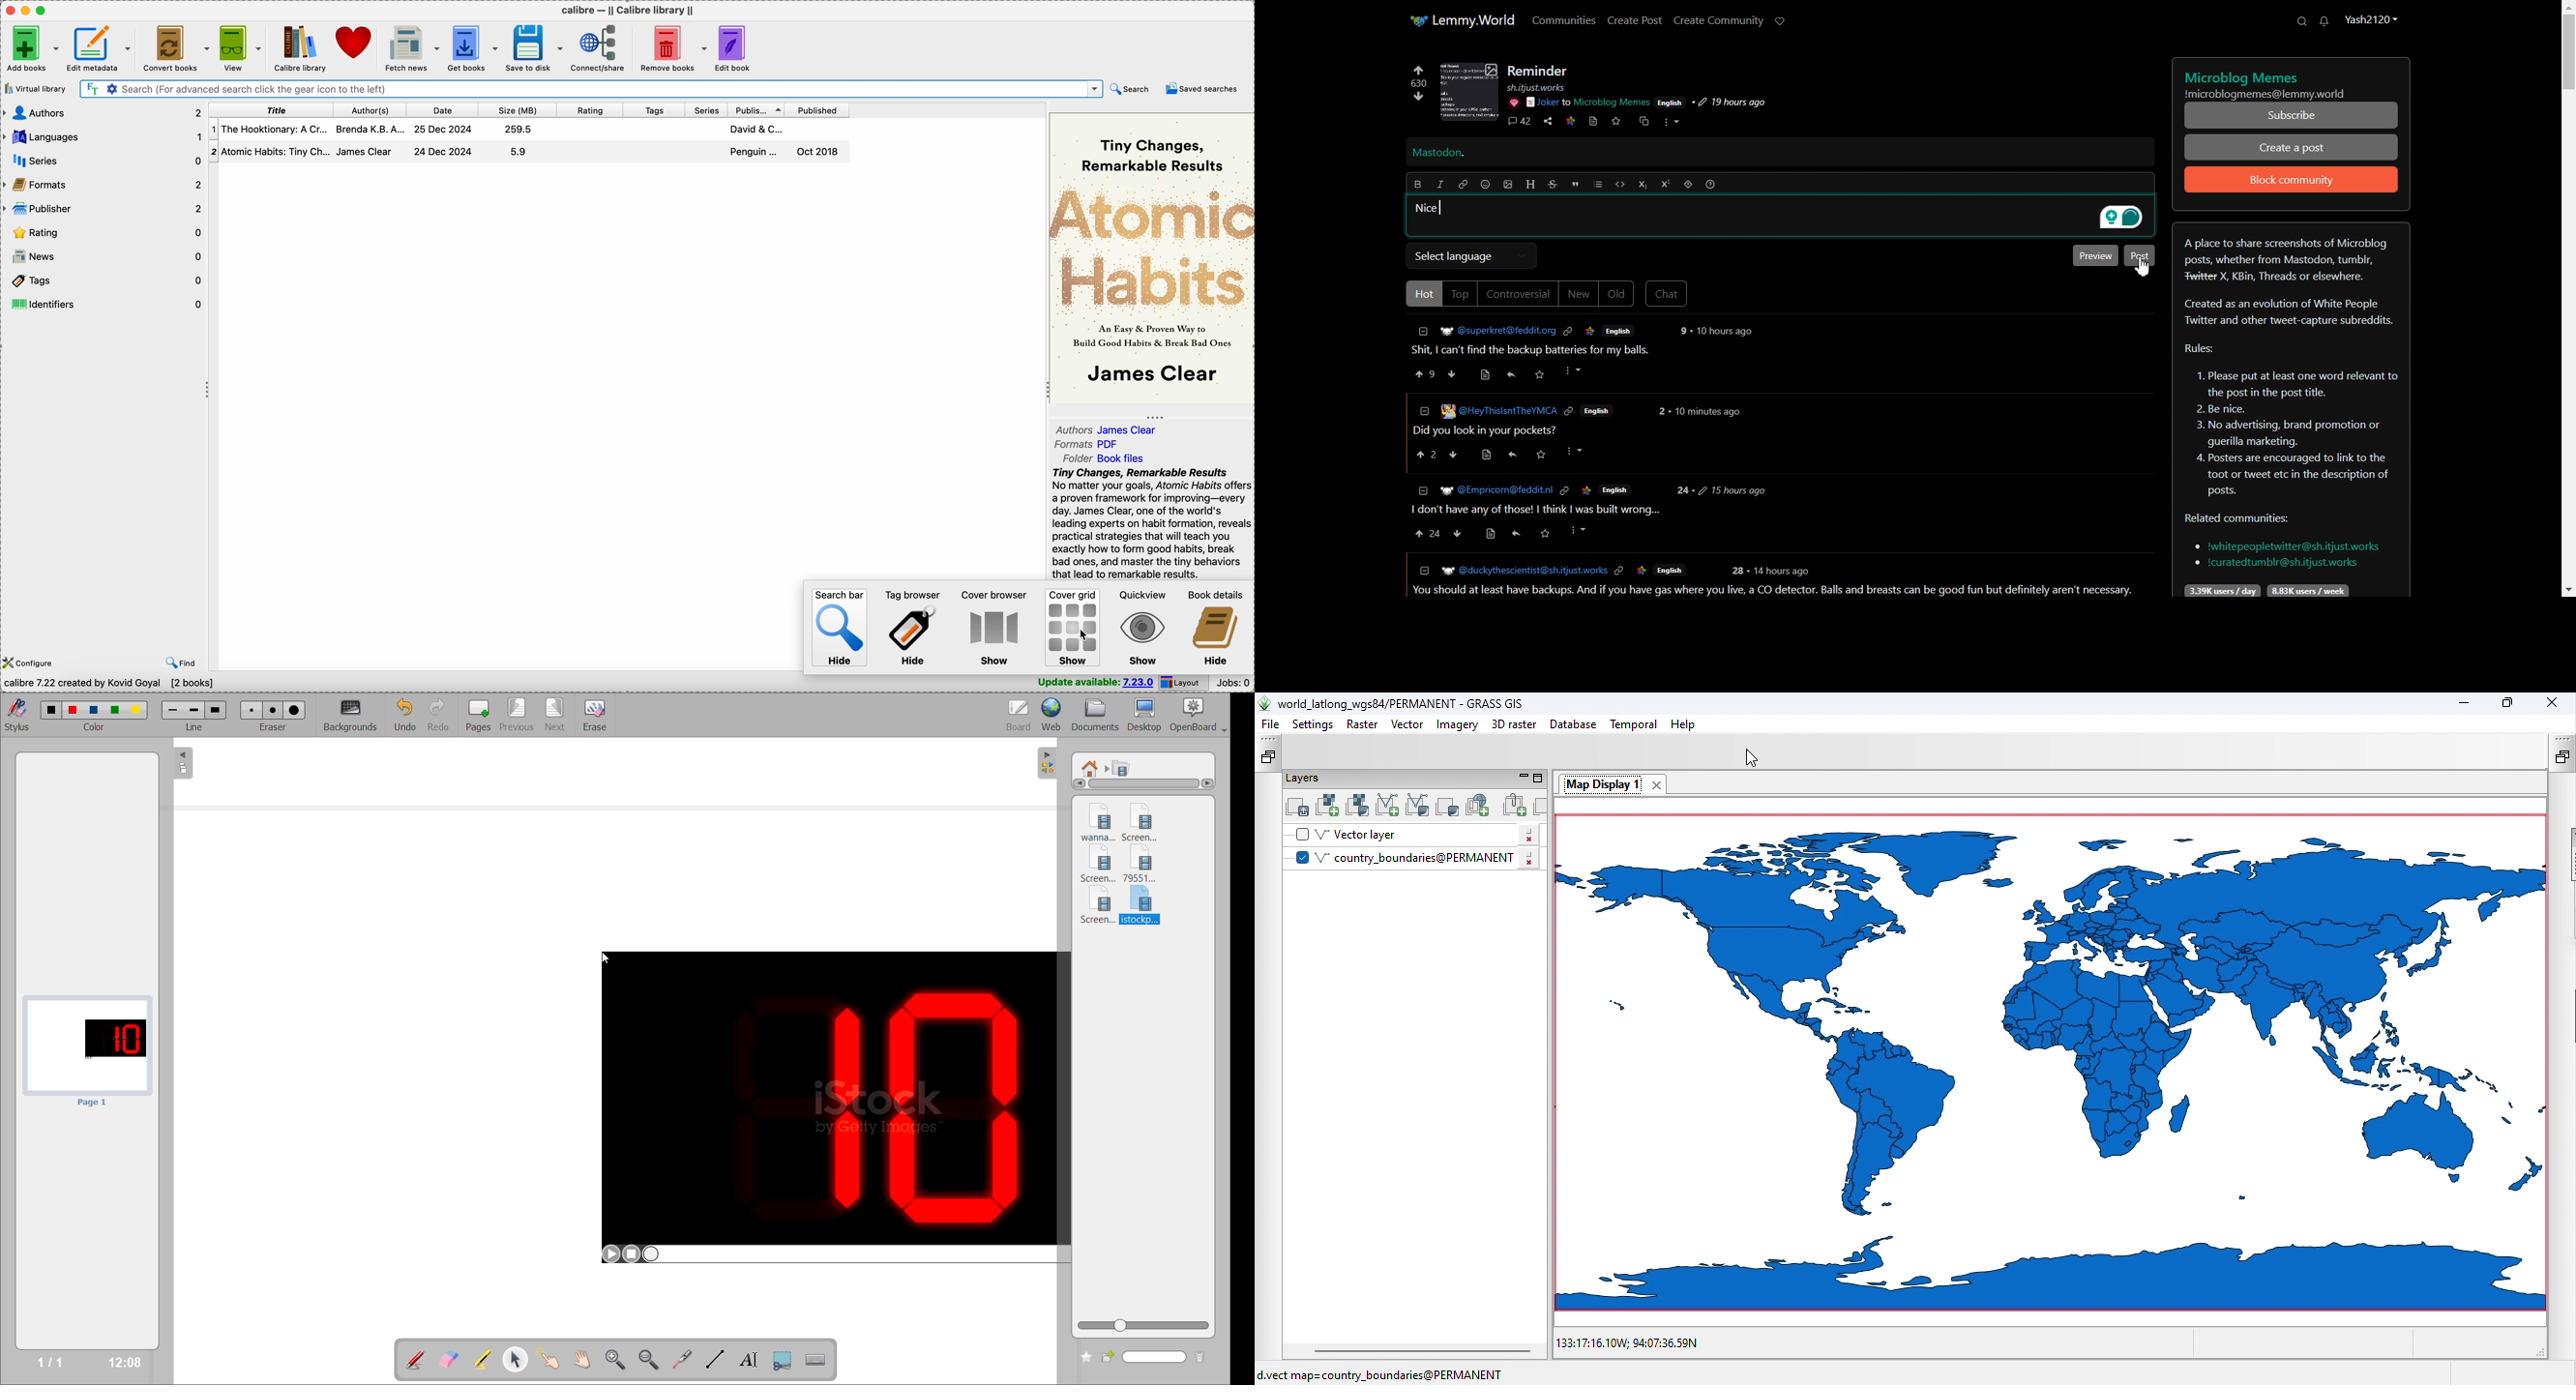 This screenshot has height=1400, width=2576. Describe the element at coordinates (1049, 761) in the screenshot. I see `collapse` at that location.